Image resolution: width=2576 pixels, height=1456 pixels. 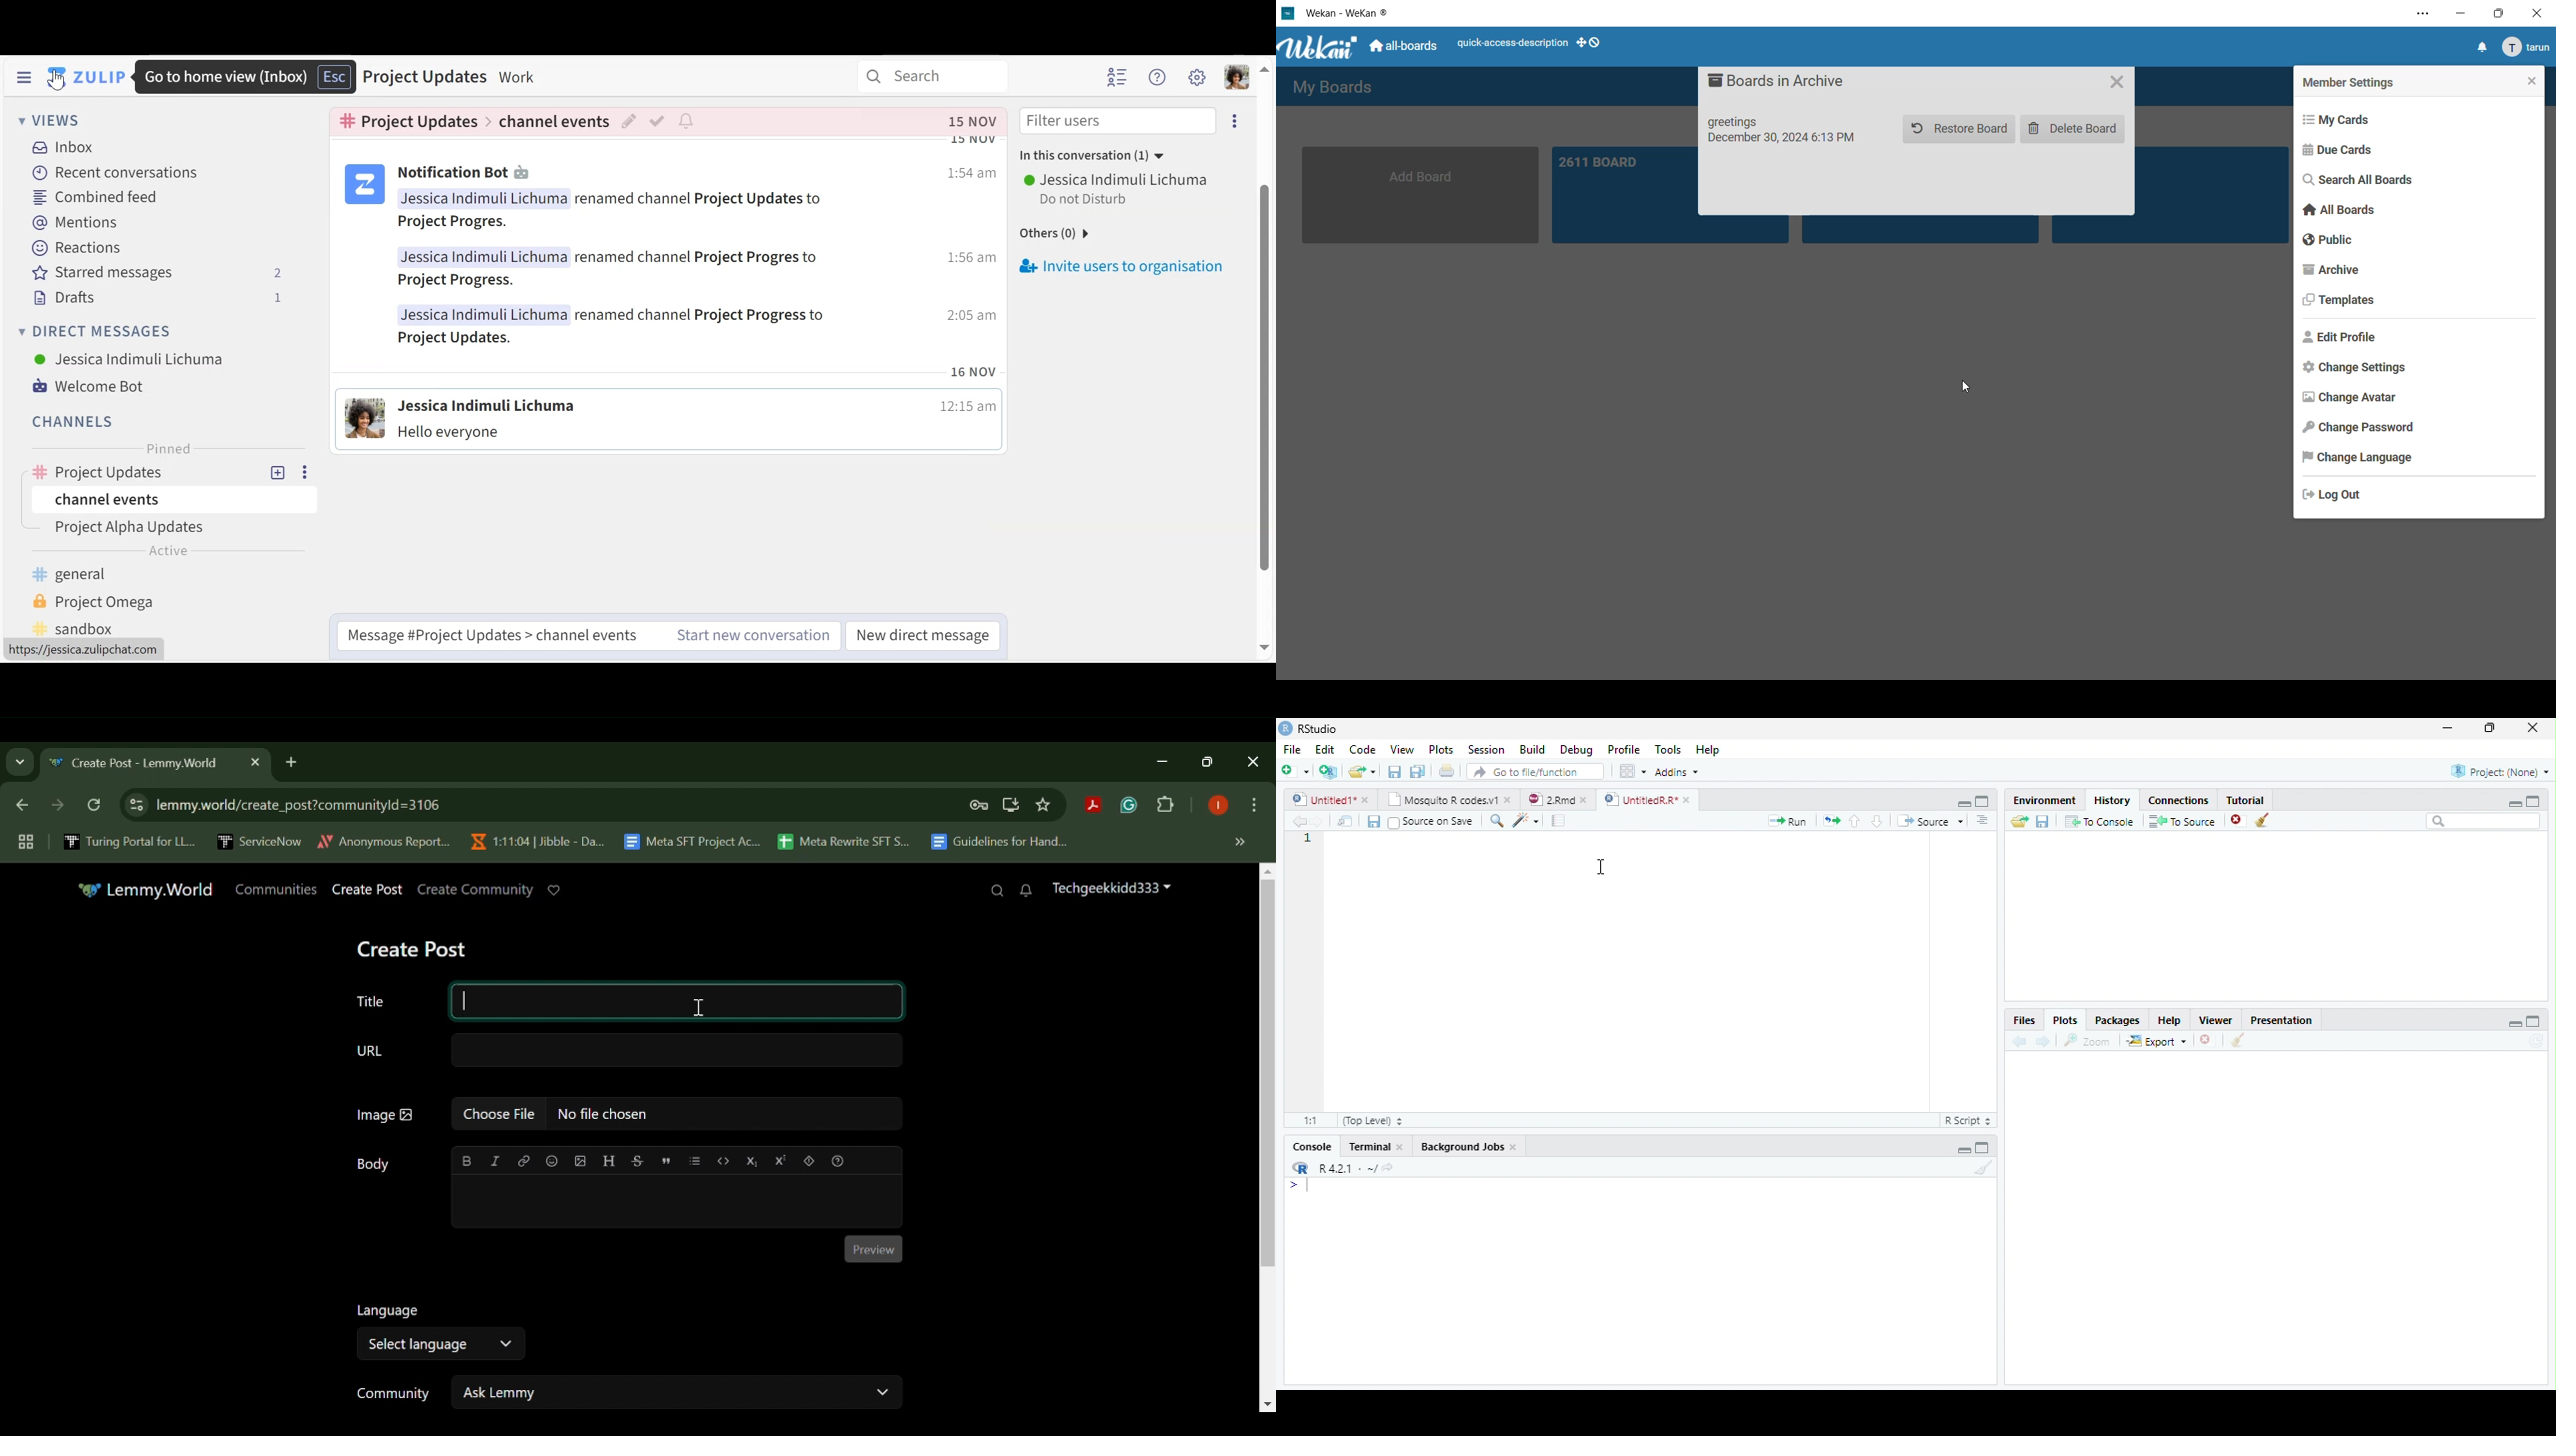 What do you see at coordinates (1418, 771) in the screenshot?
I see `Save all open files` at bounding box center [1418, 771].